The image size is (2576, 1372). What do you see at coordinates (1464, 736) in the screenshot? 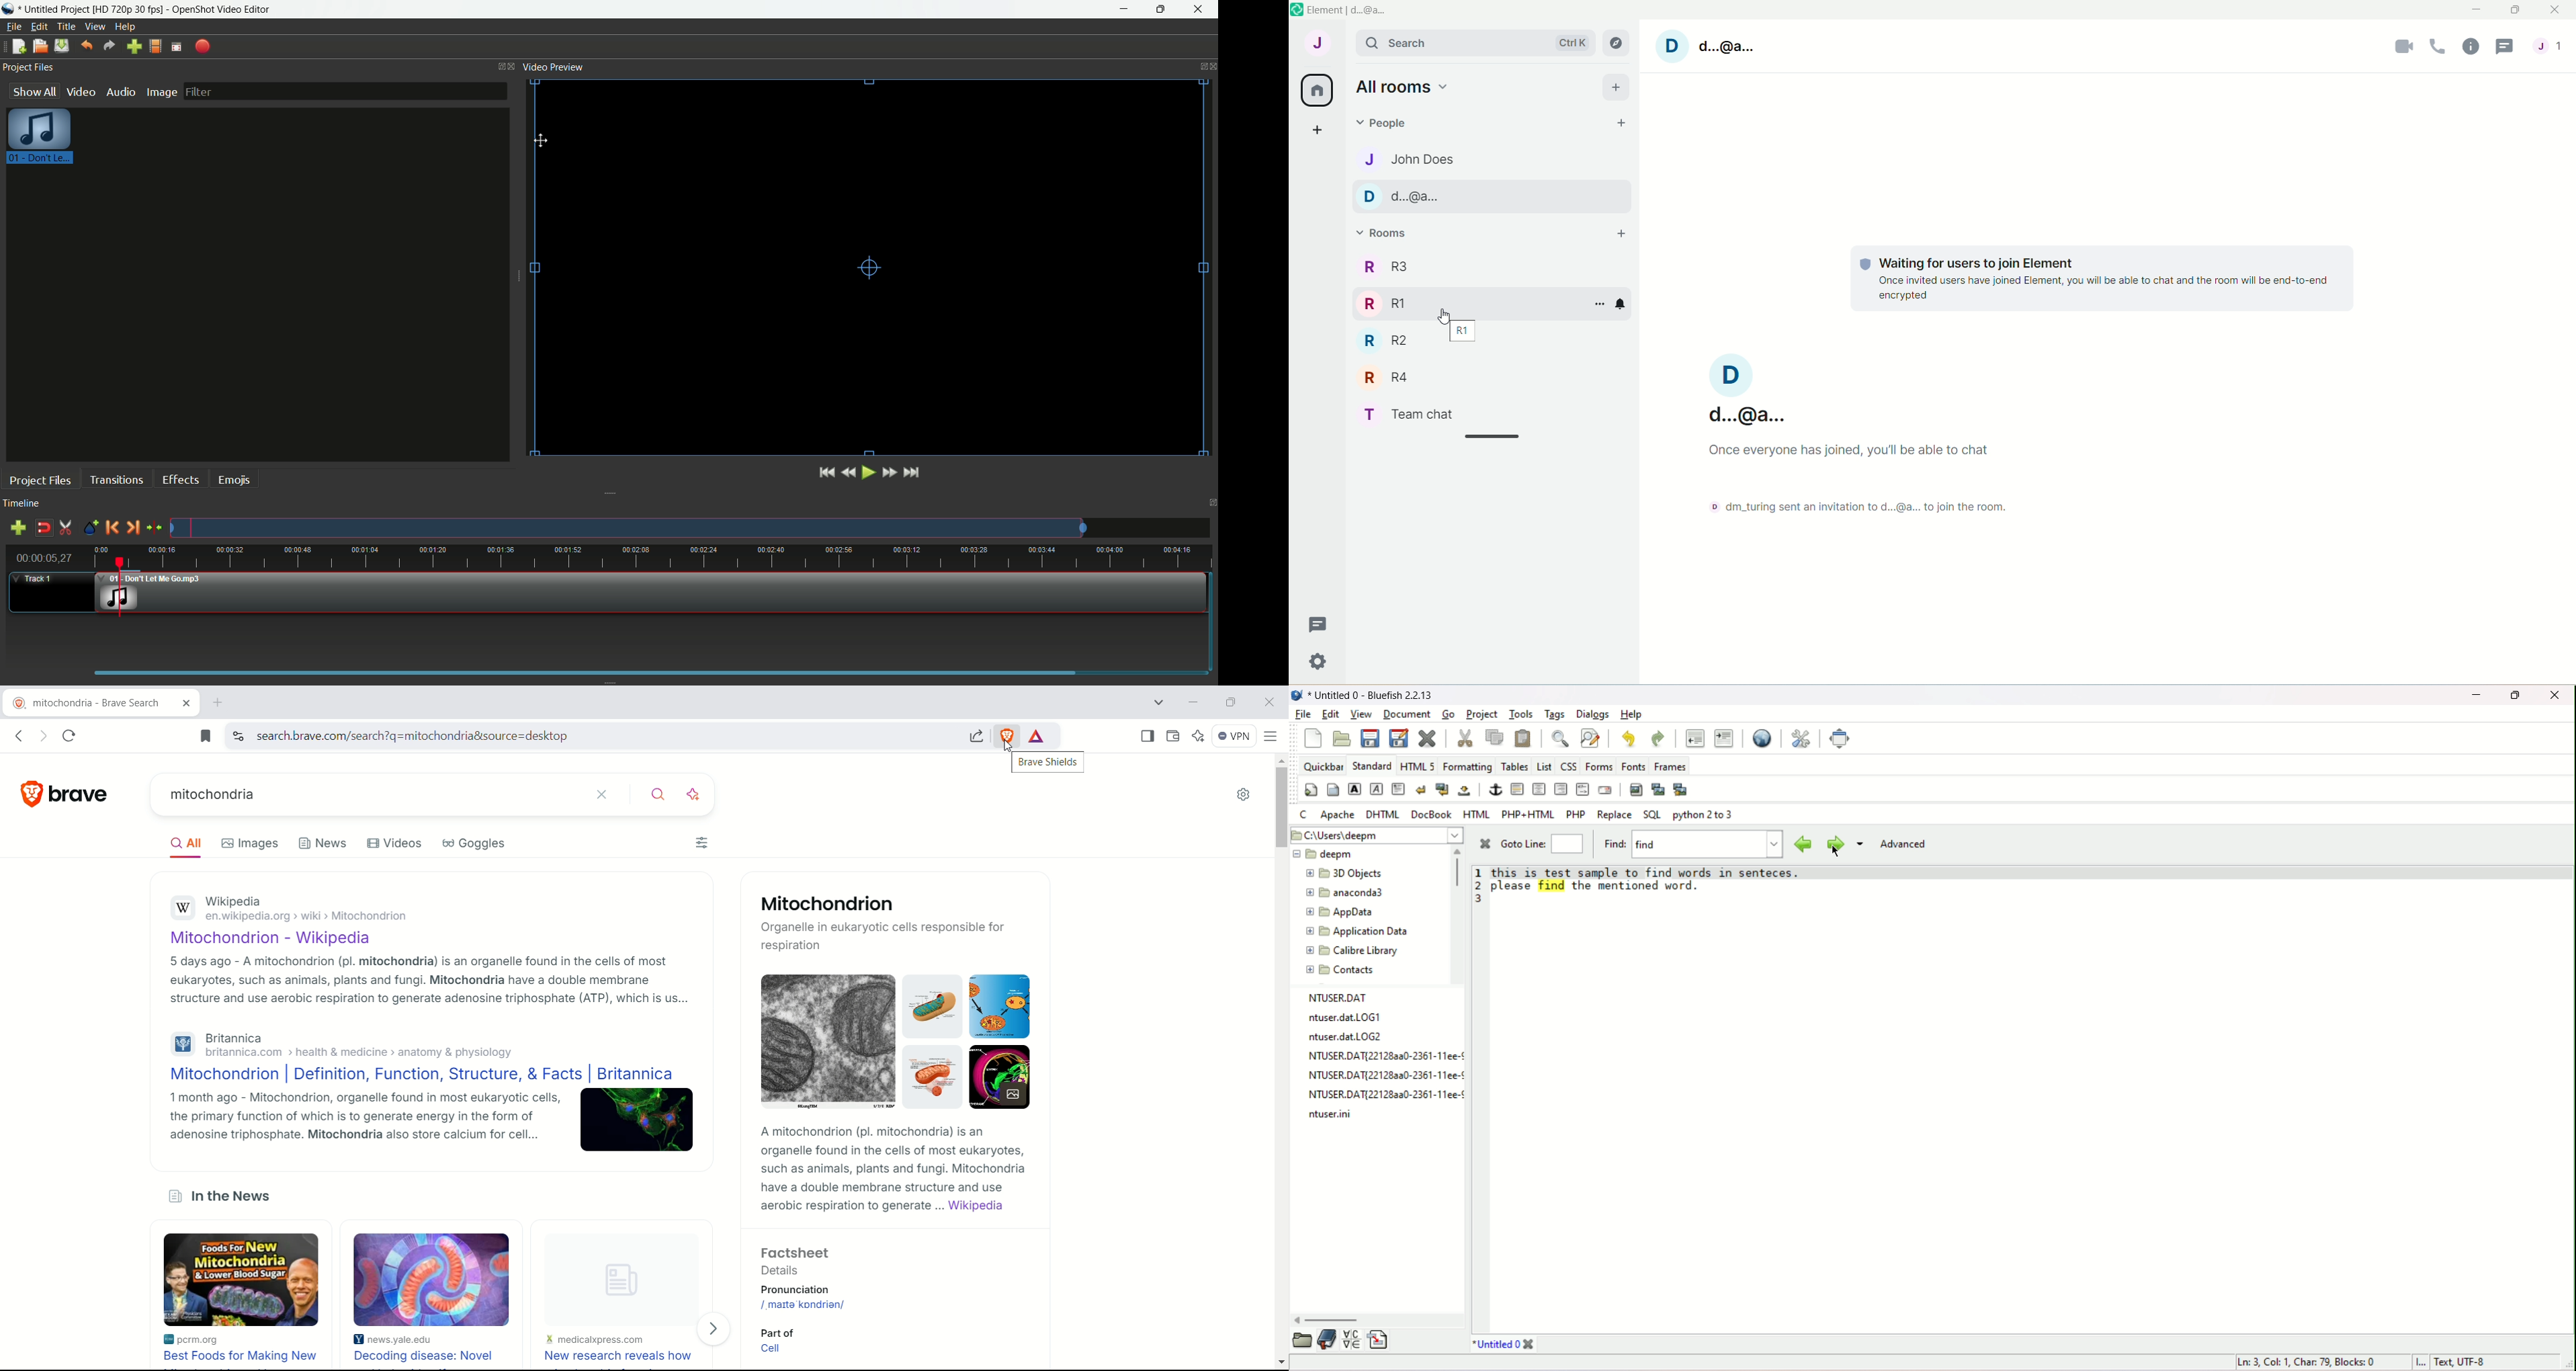
I see `cut` at bounding box center [1464, 736].